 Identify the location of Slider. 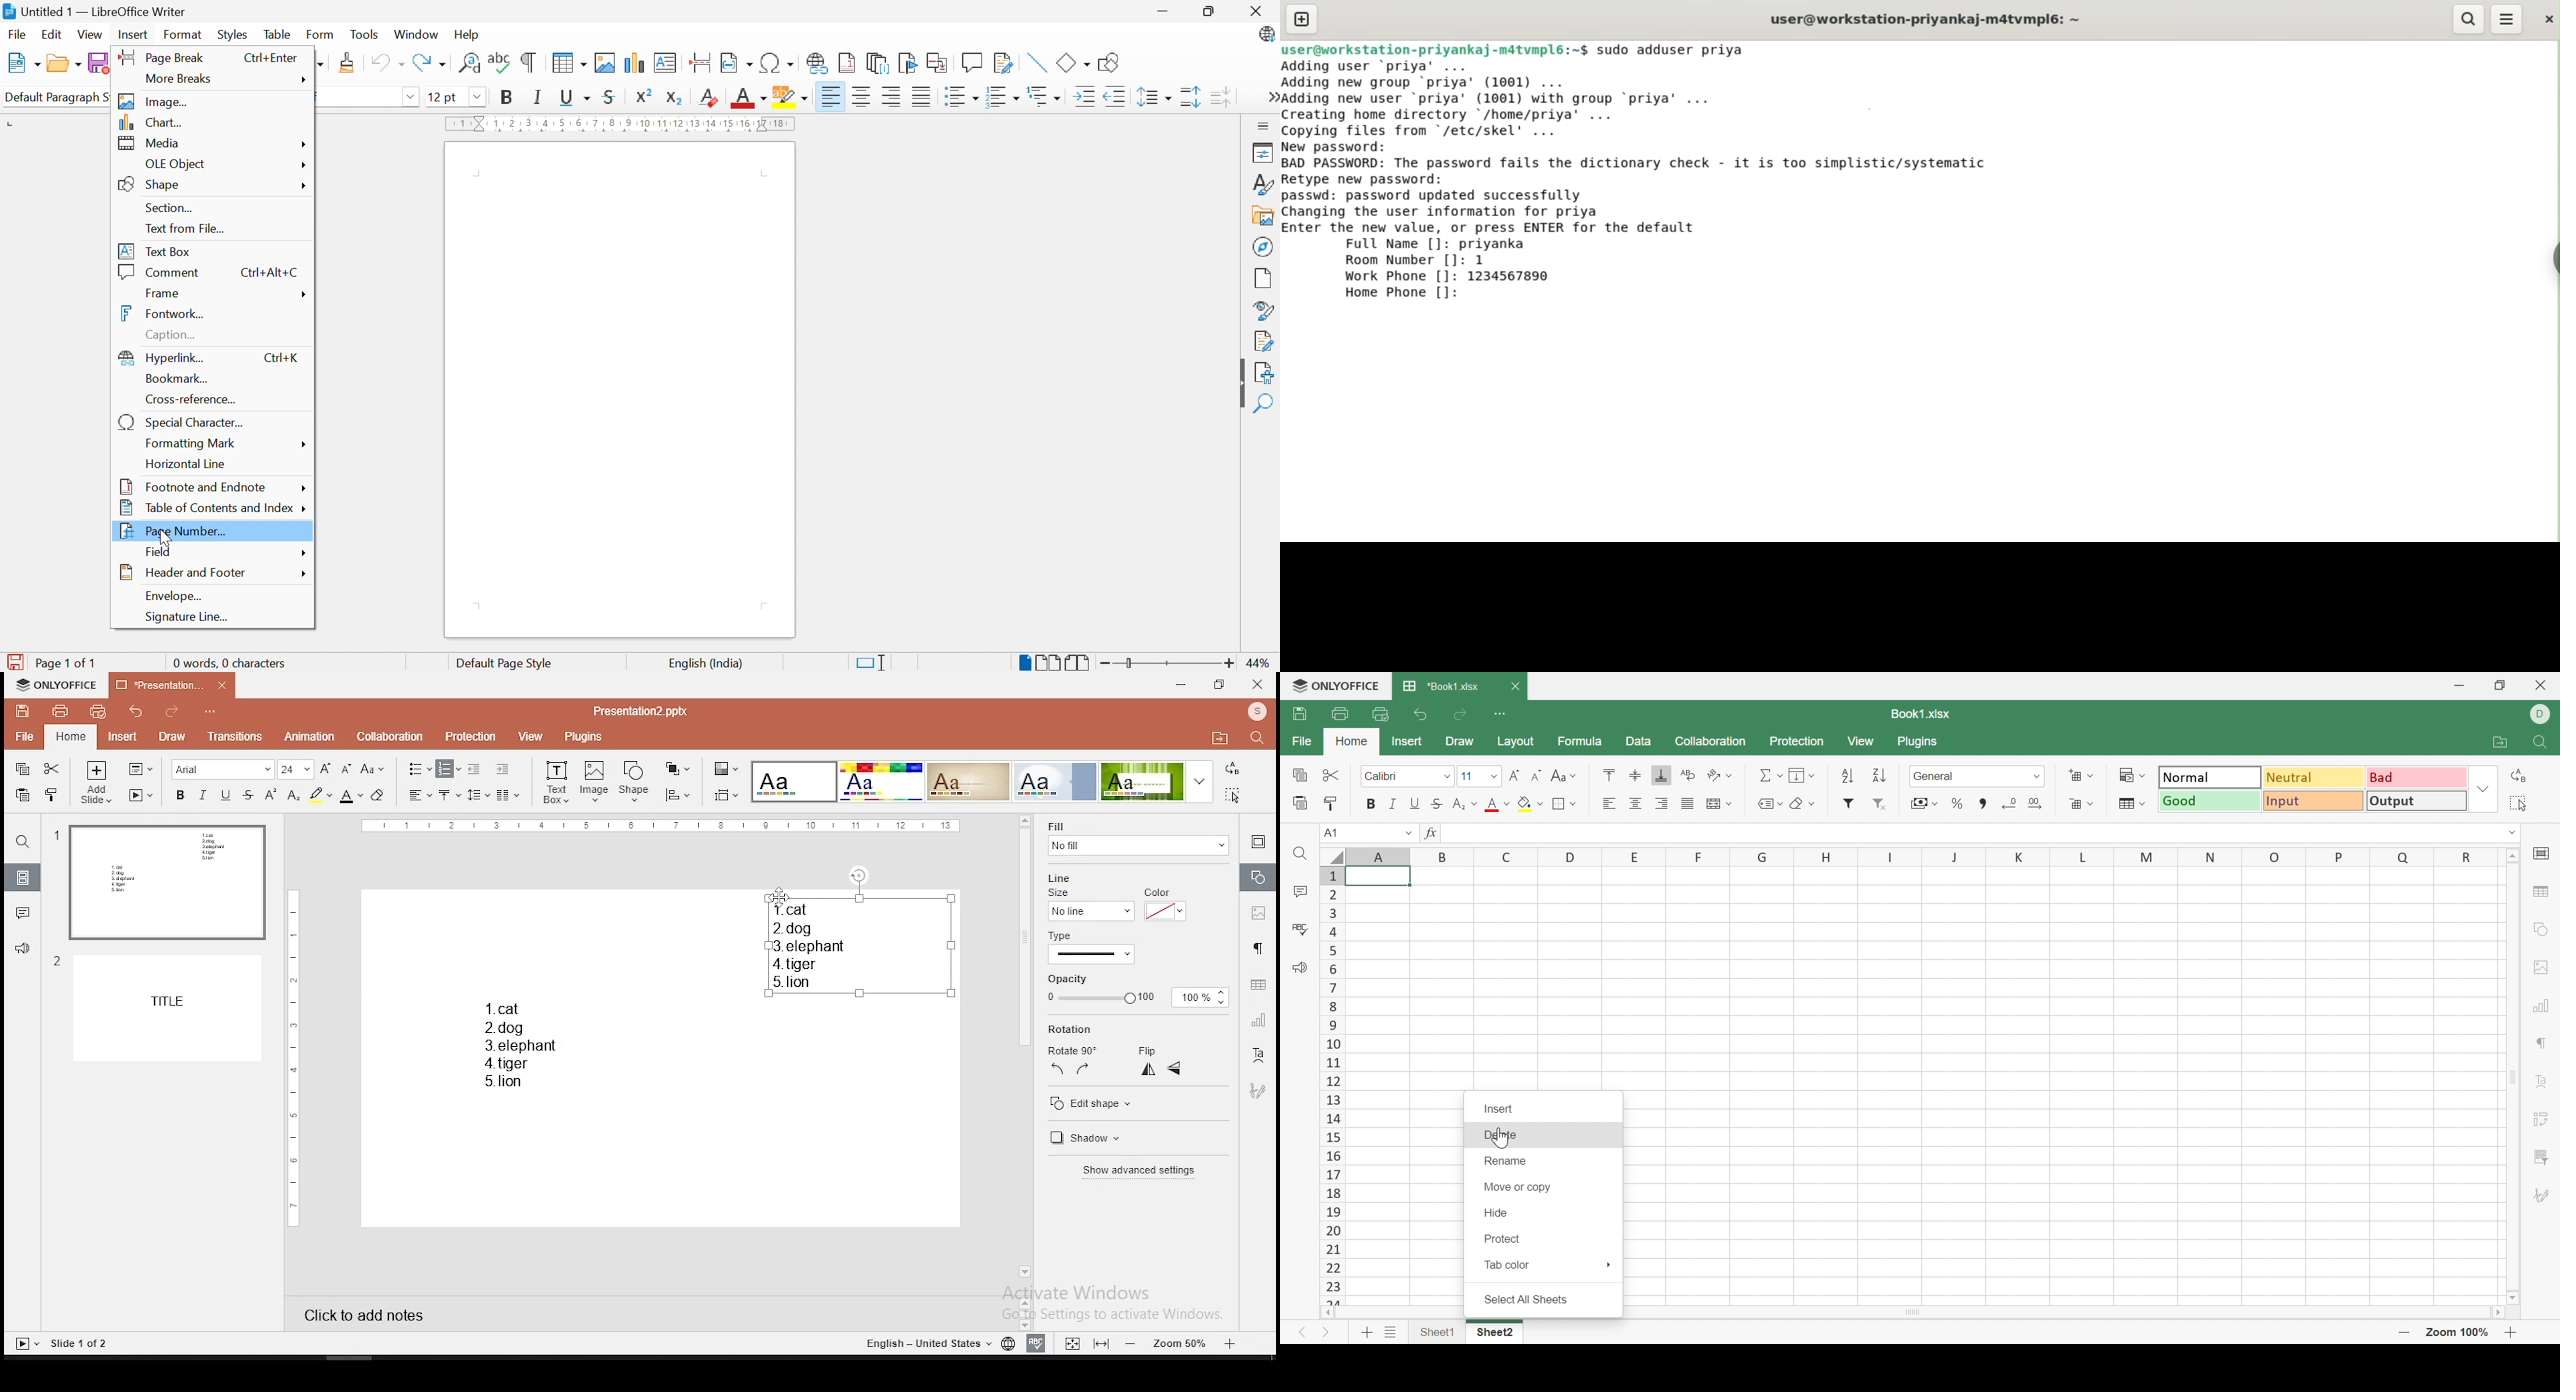
(1131, 663).